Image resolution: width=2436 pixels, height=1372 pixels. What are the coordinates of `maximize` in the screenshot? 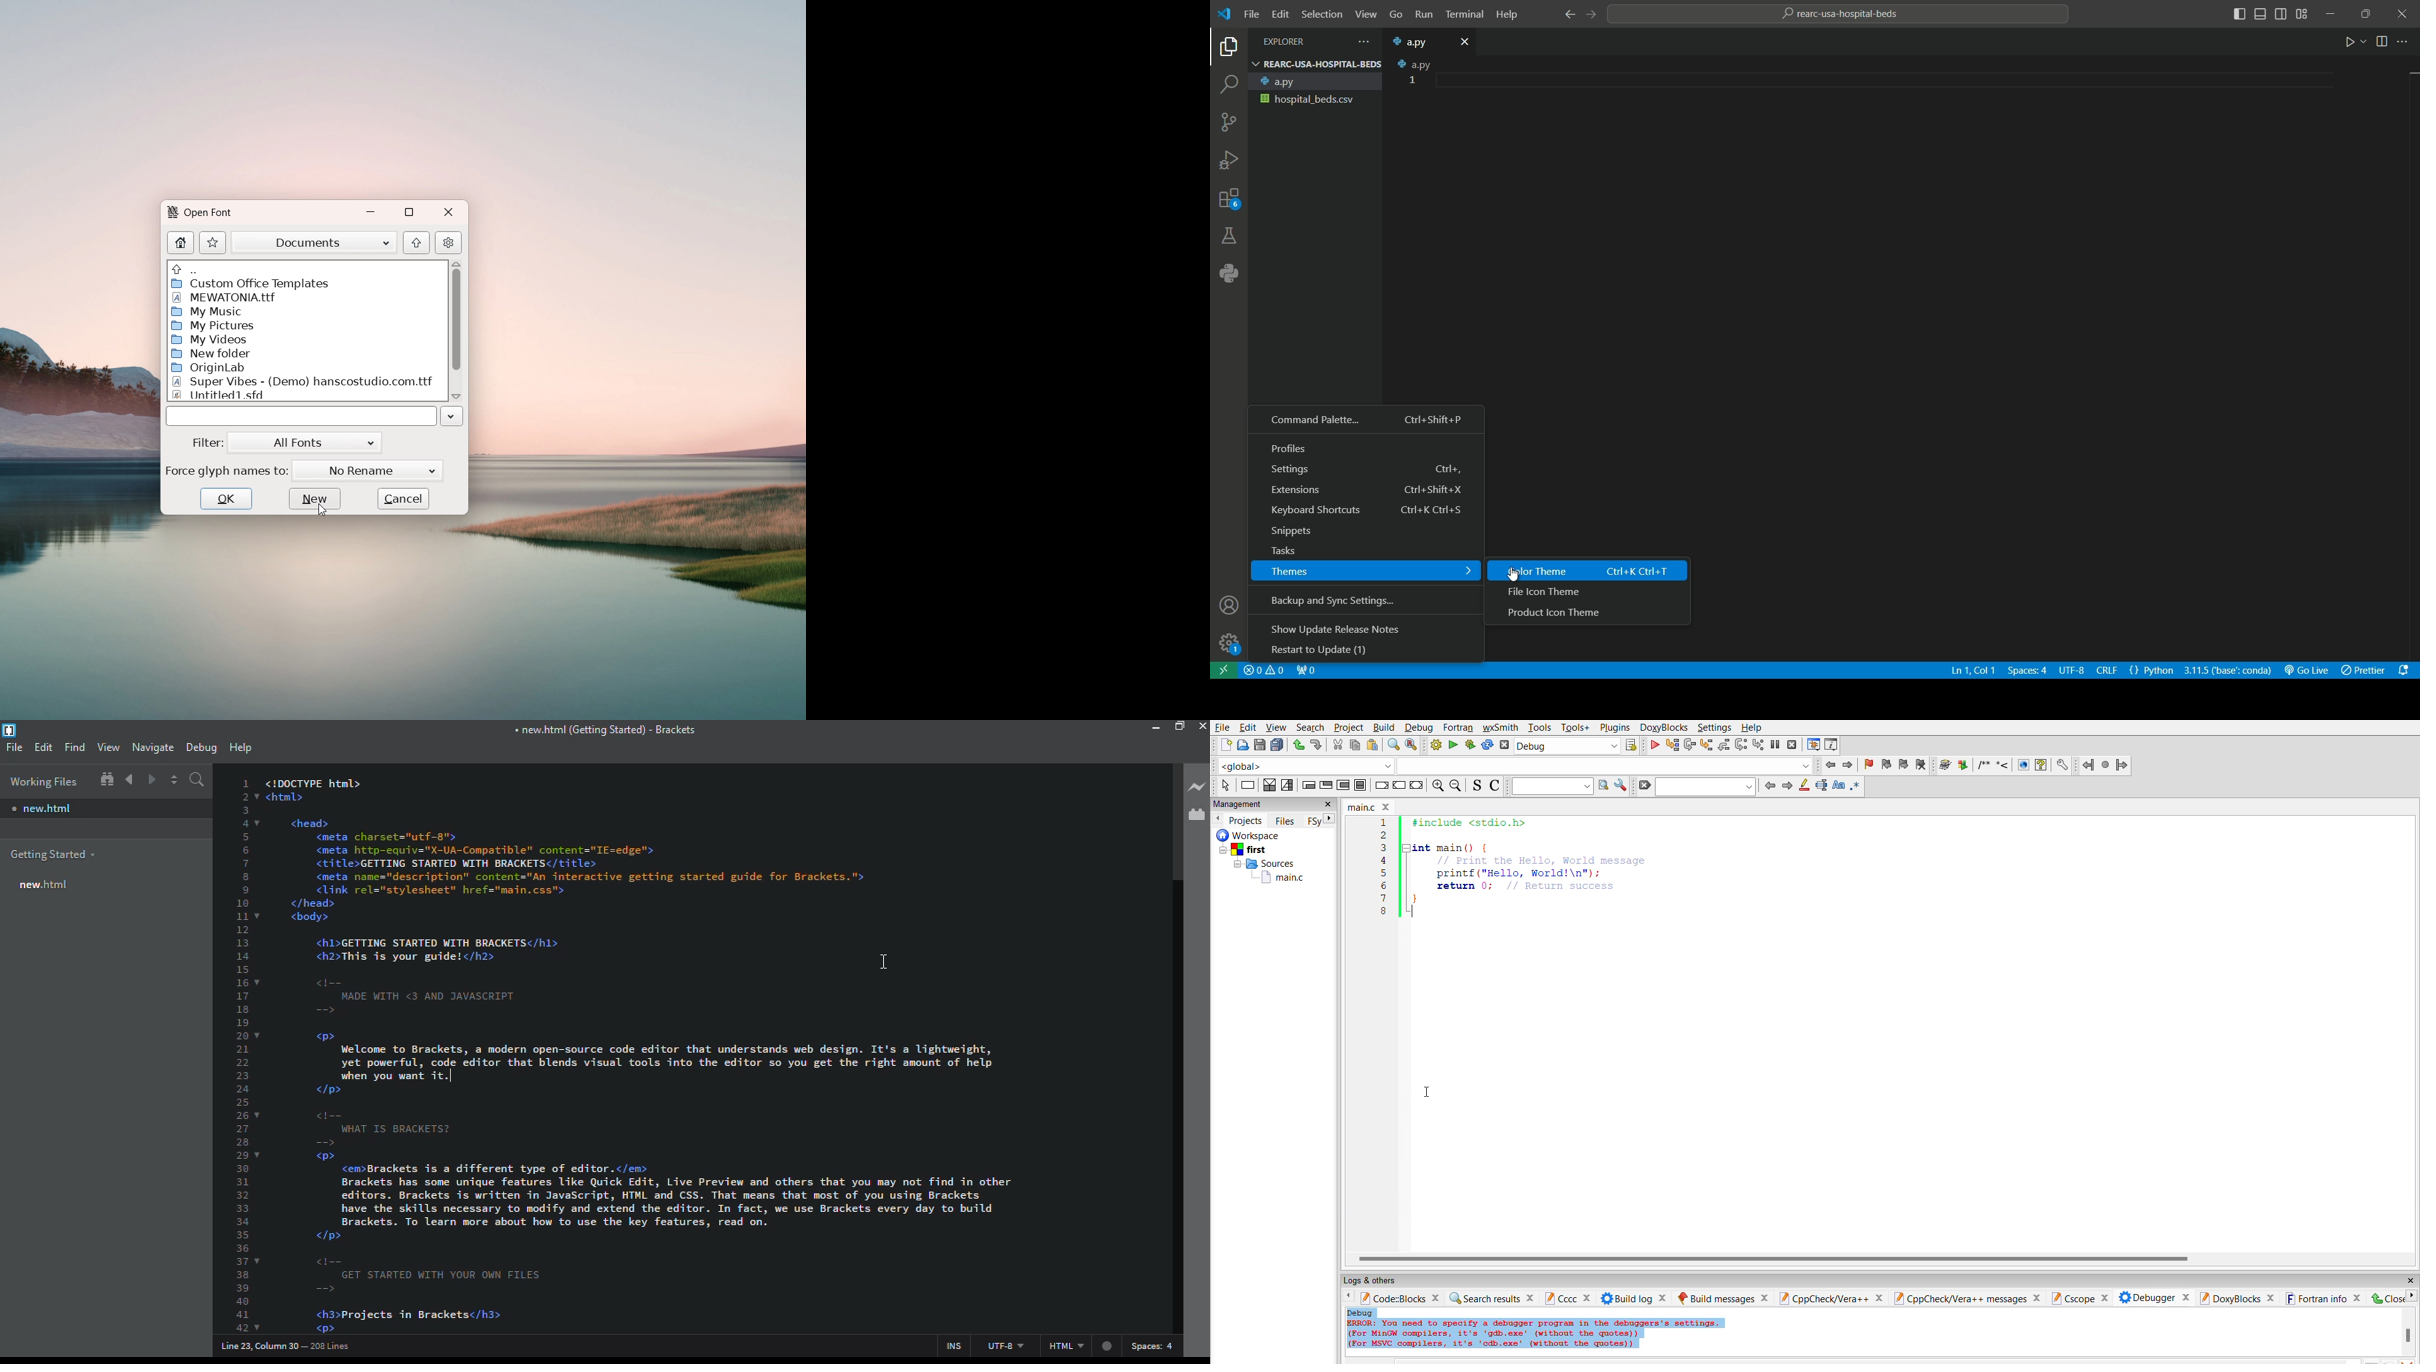 It's located at (1182, 726).